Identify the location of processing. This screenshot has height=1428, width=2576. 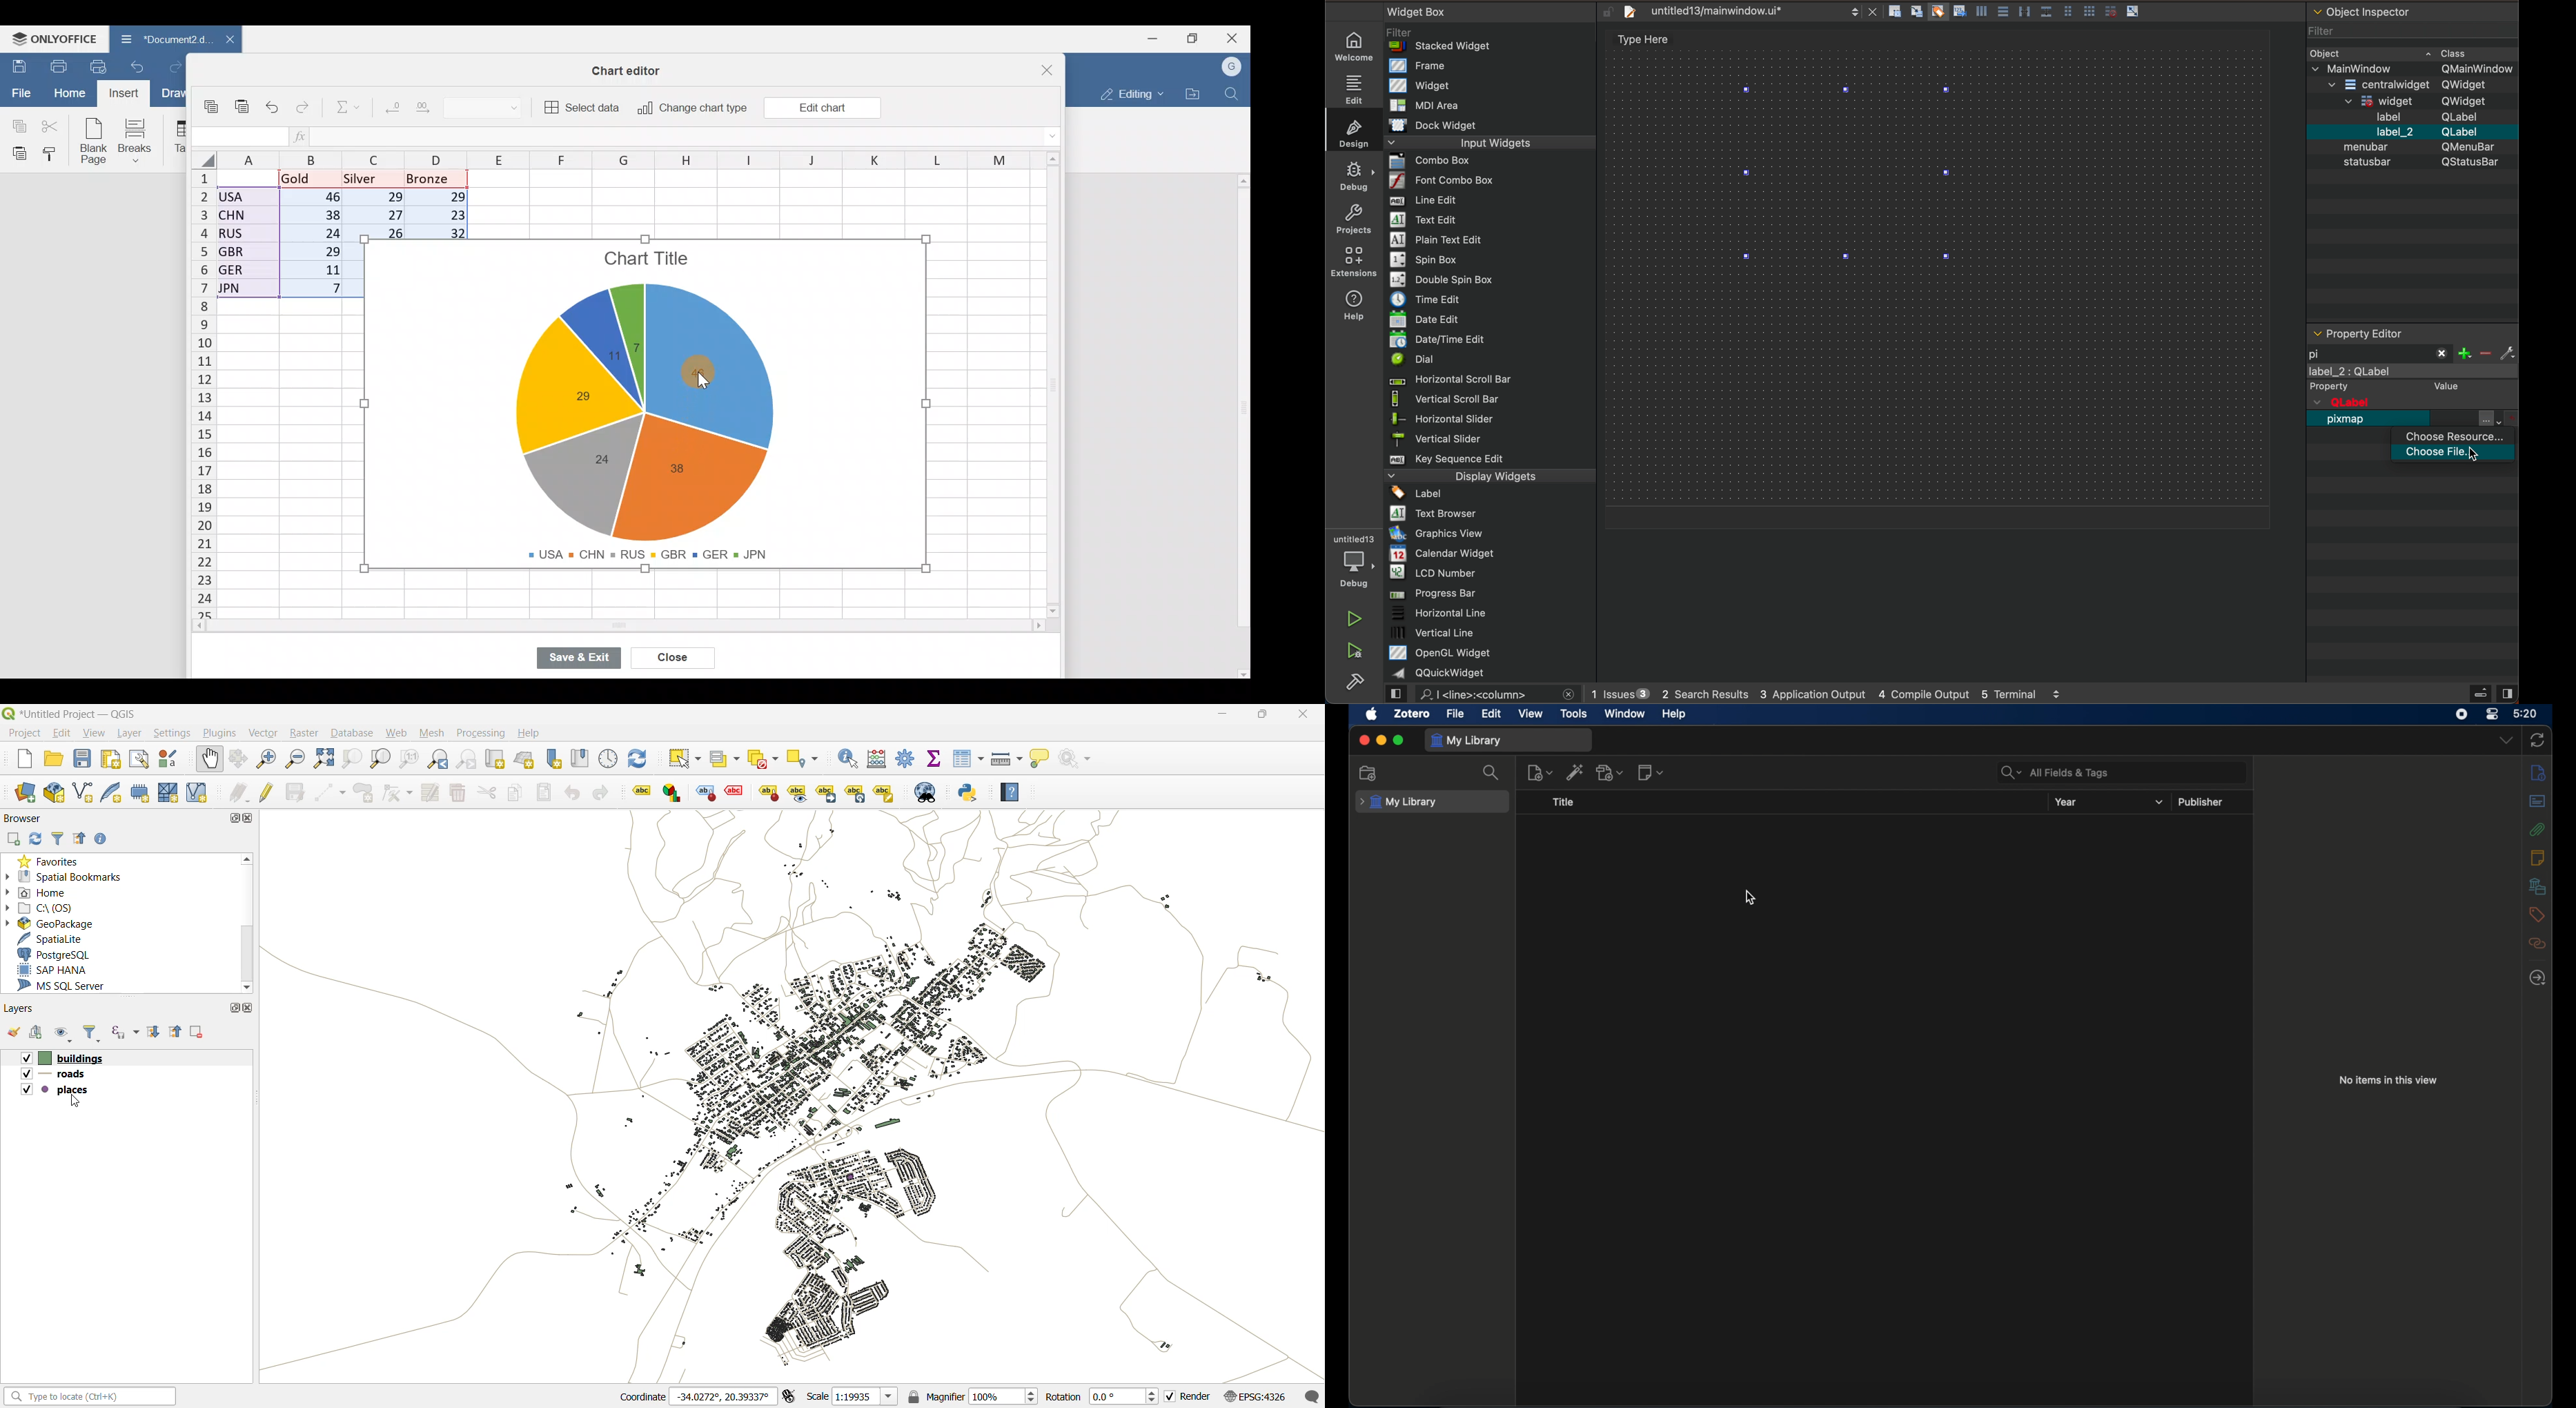
(483, 734).